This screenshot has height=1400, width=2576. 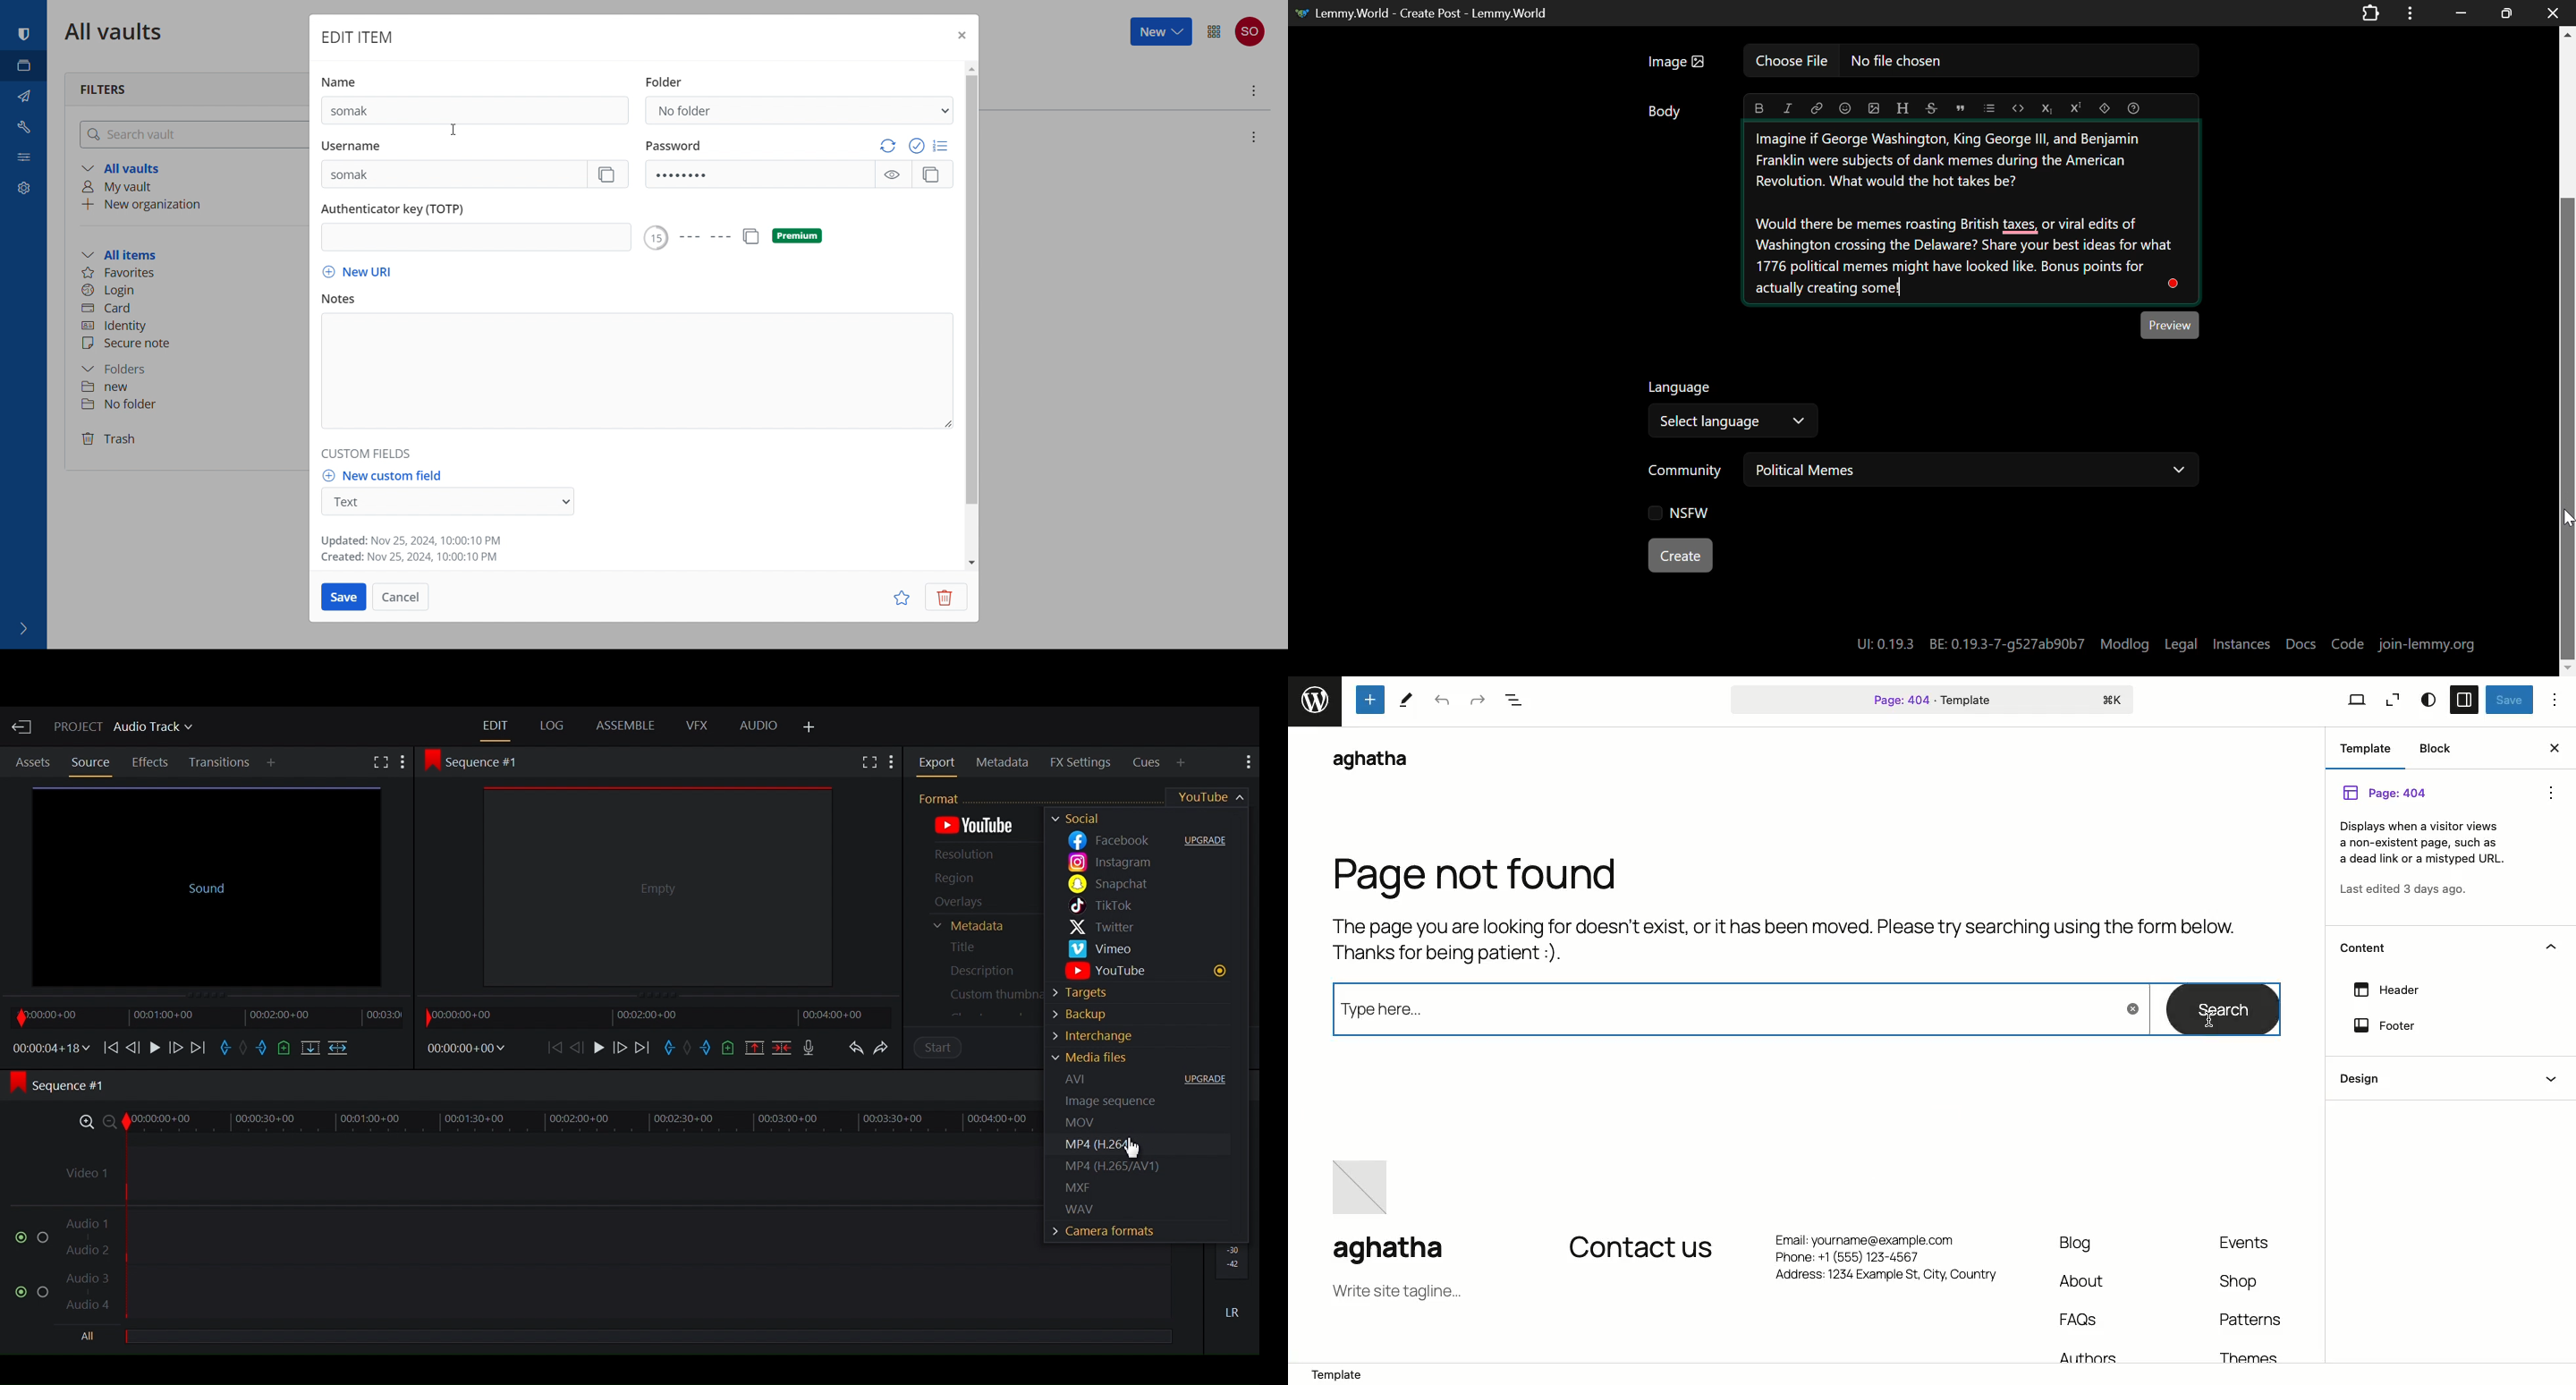 I want to click on Assets, so click(x=33, y=763).